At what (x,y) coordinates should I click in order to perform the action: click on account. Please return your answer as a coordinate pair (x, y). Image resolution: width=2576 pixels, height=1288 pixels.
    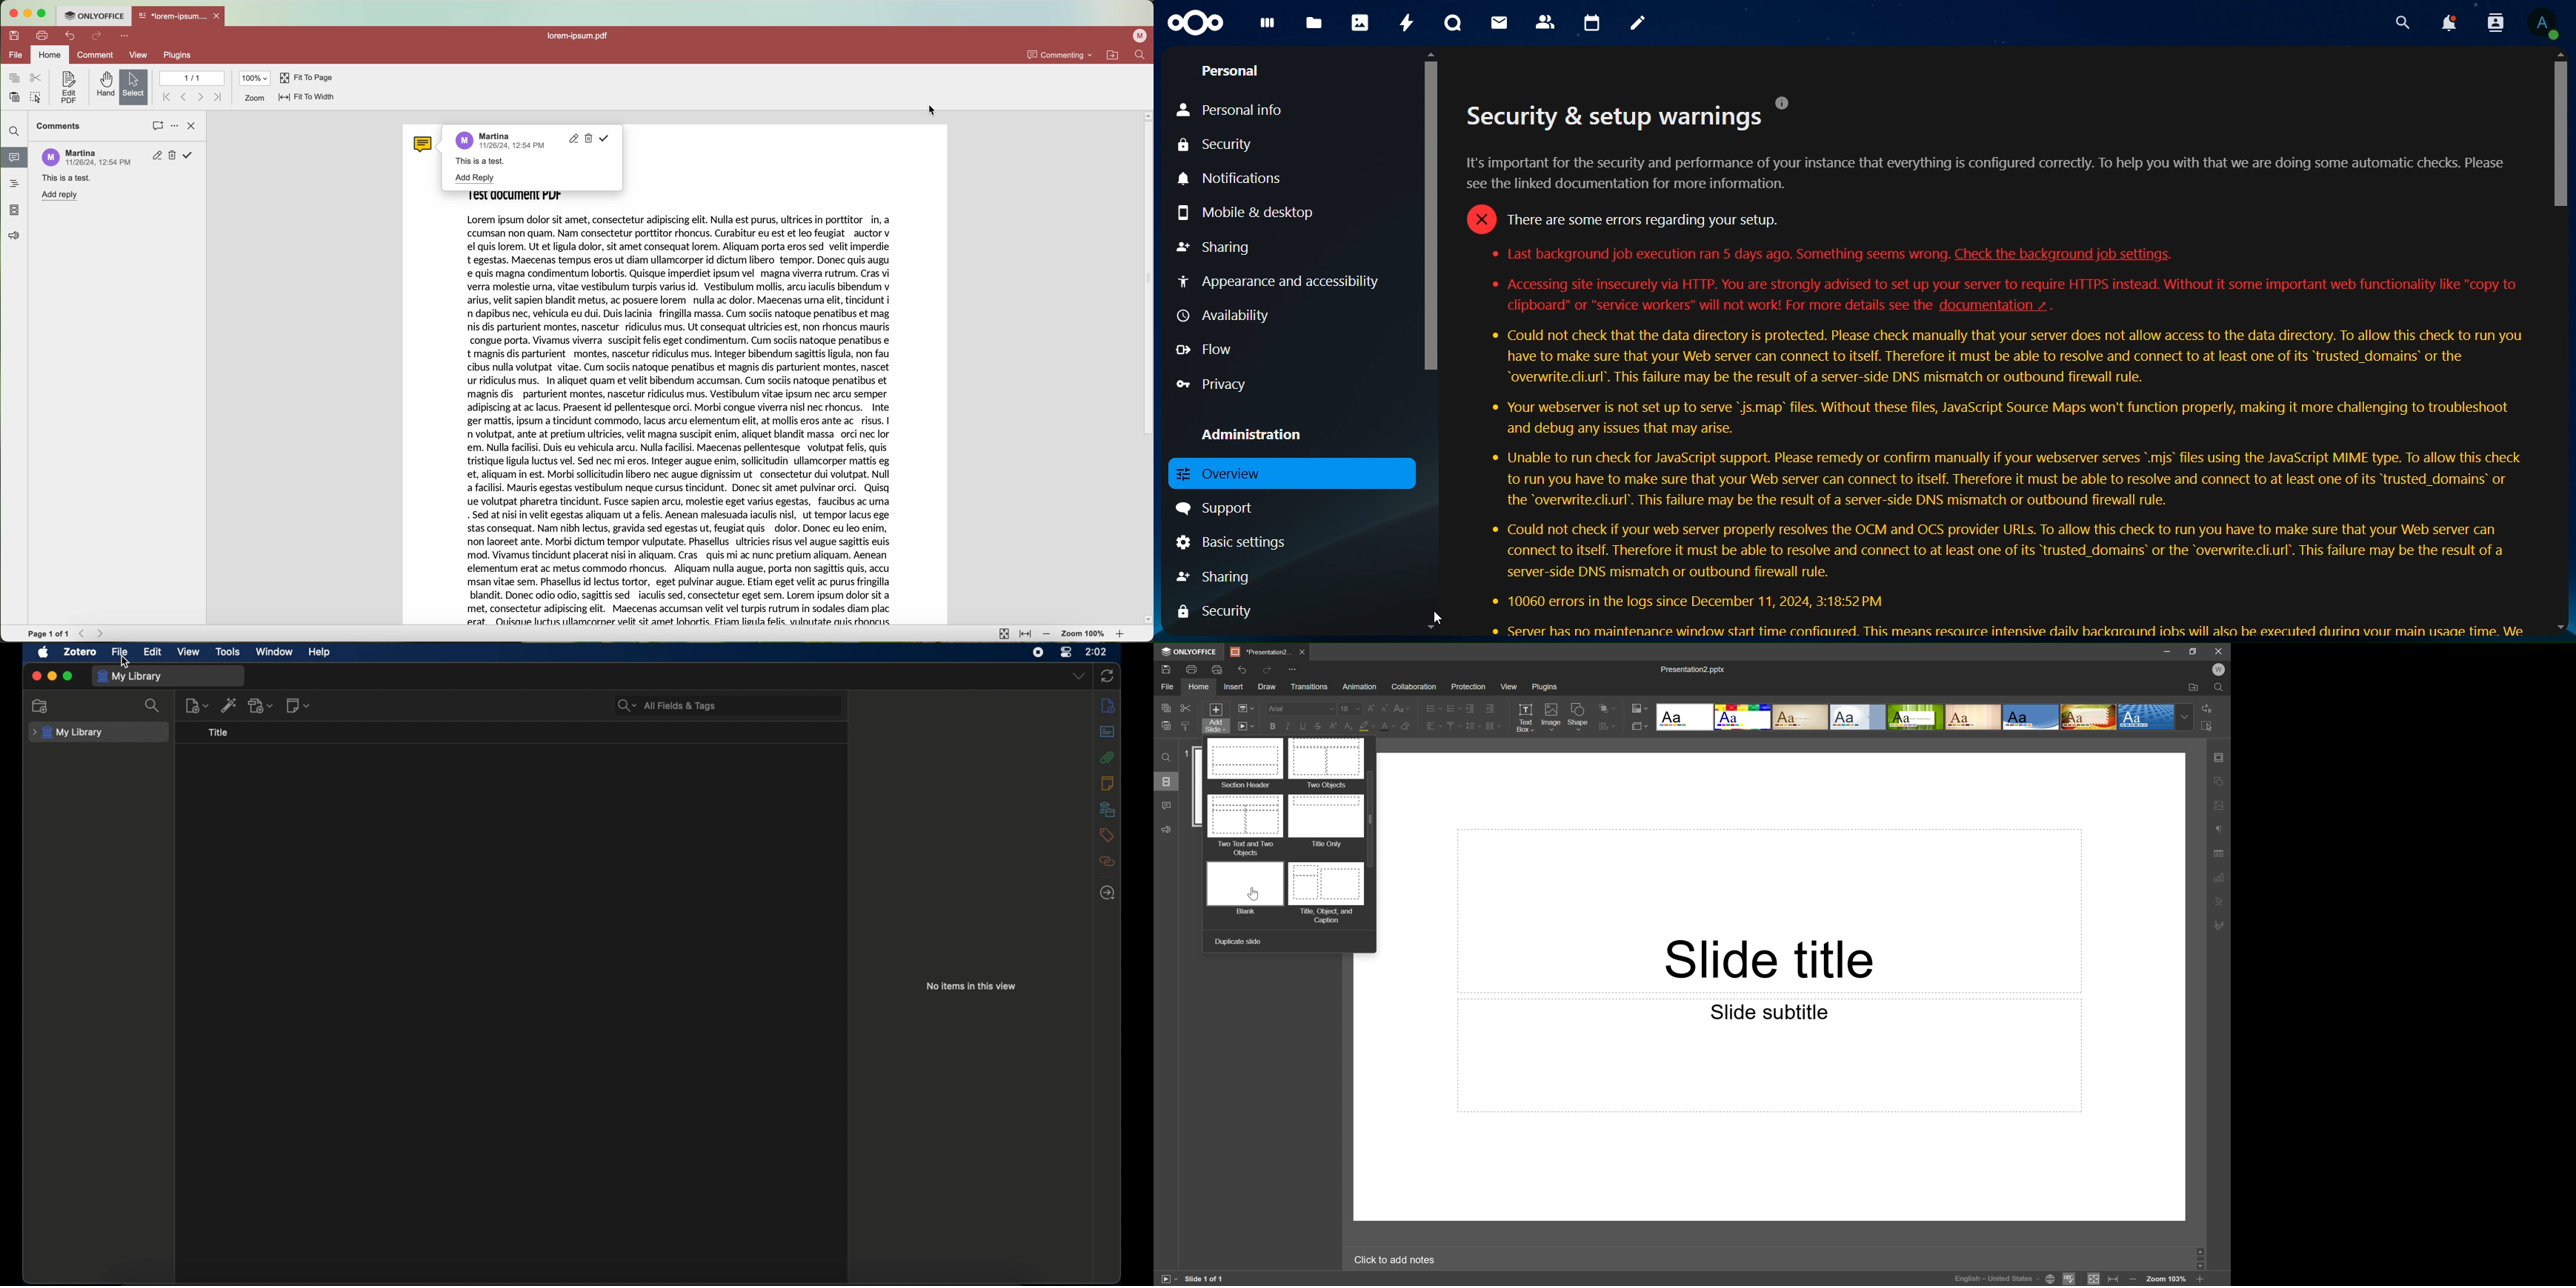
    Looking at the image, I should click on (2542, 23).